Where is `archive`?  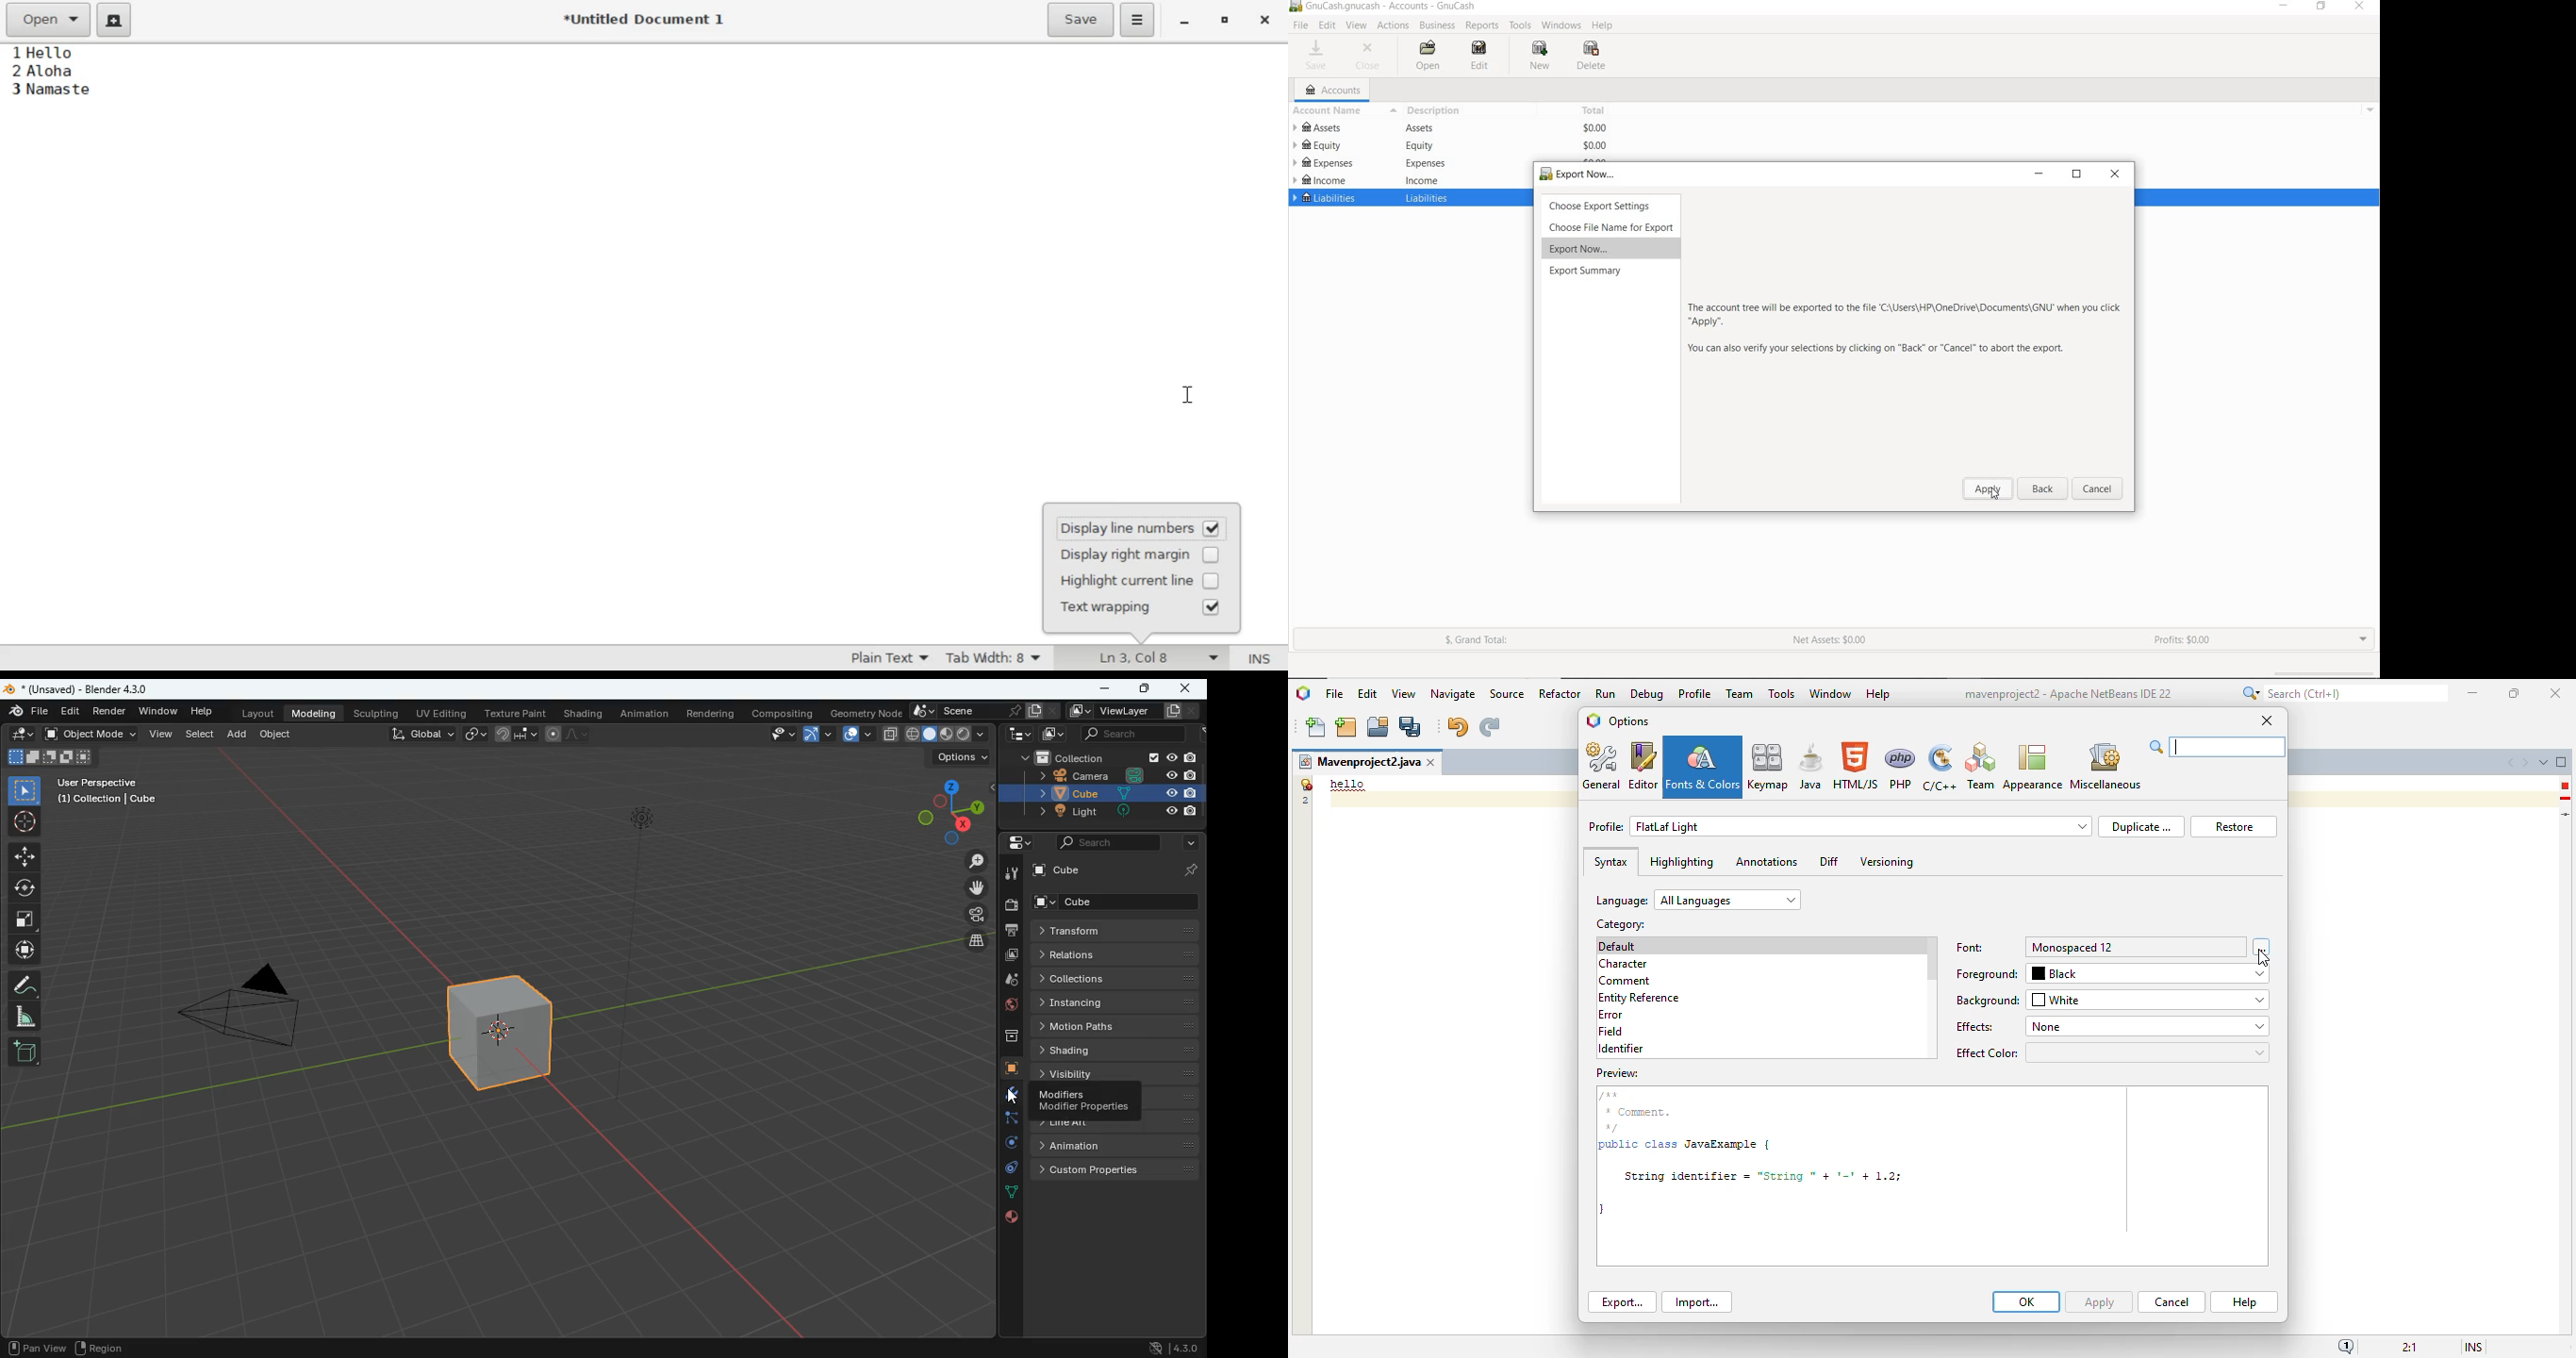
archive is located at coordinates (1003, 1037).